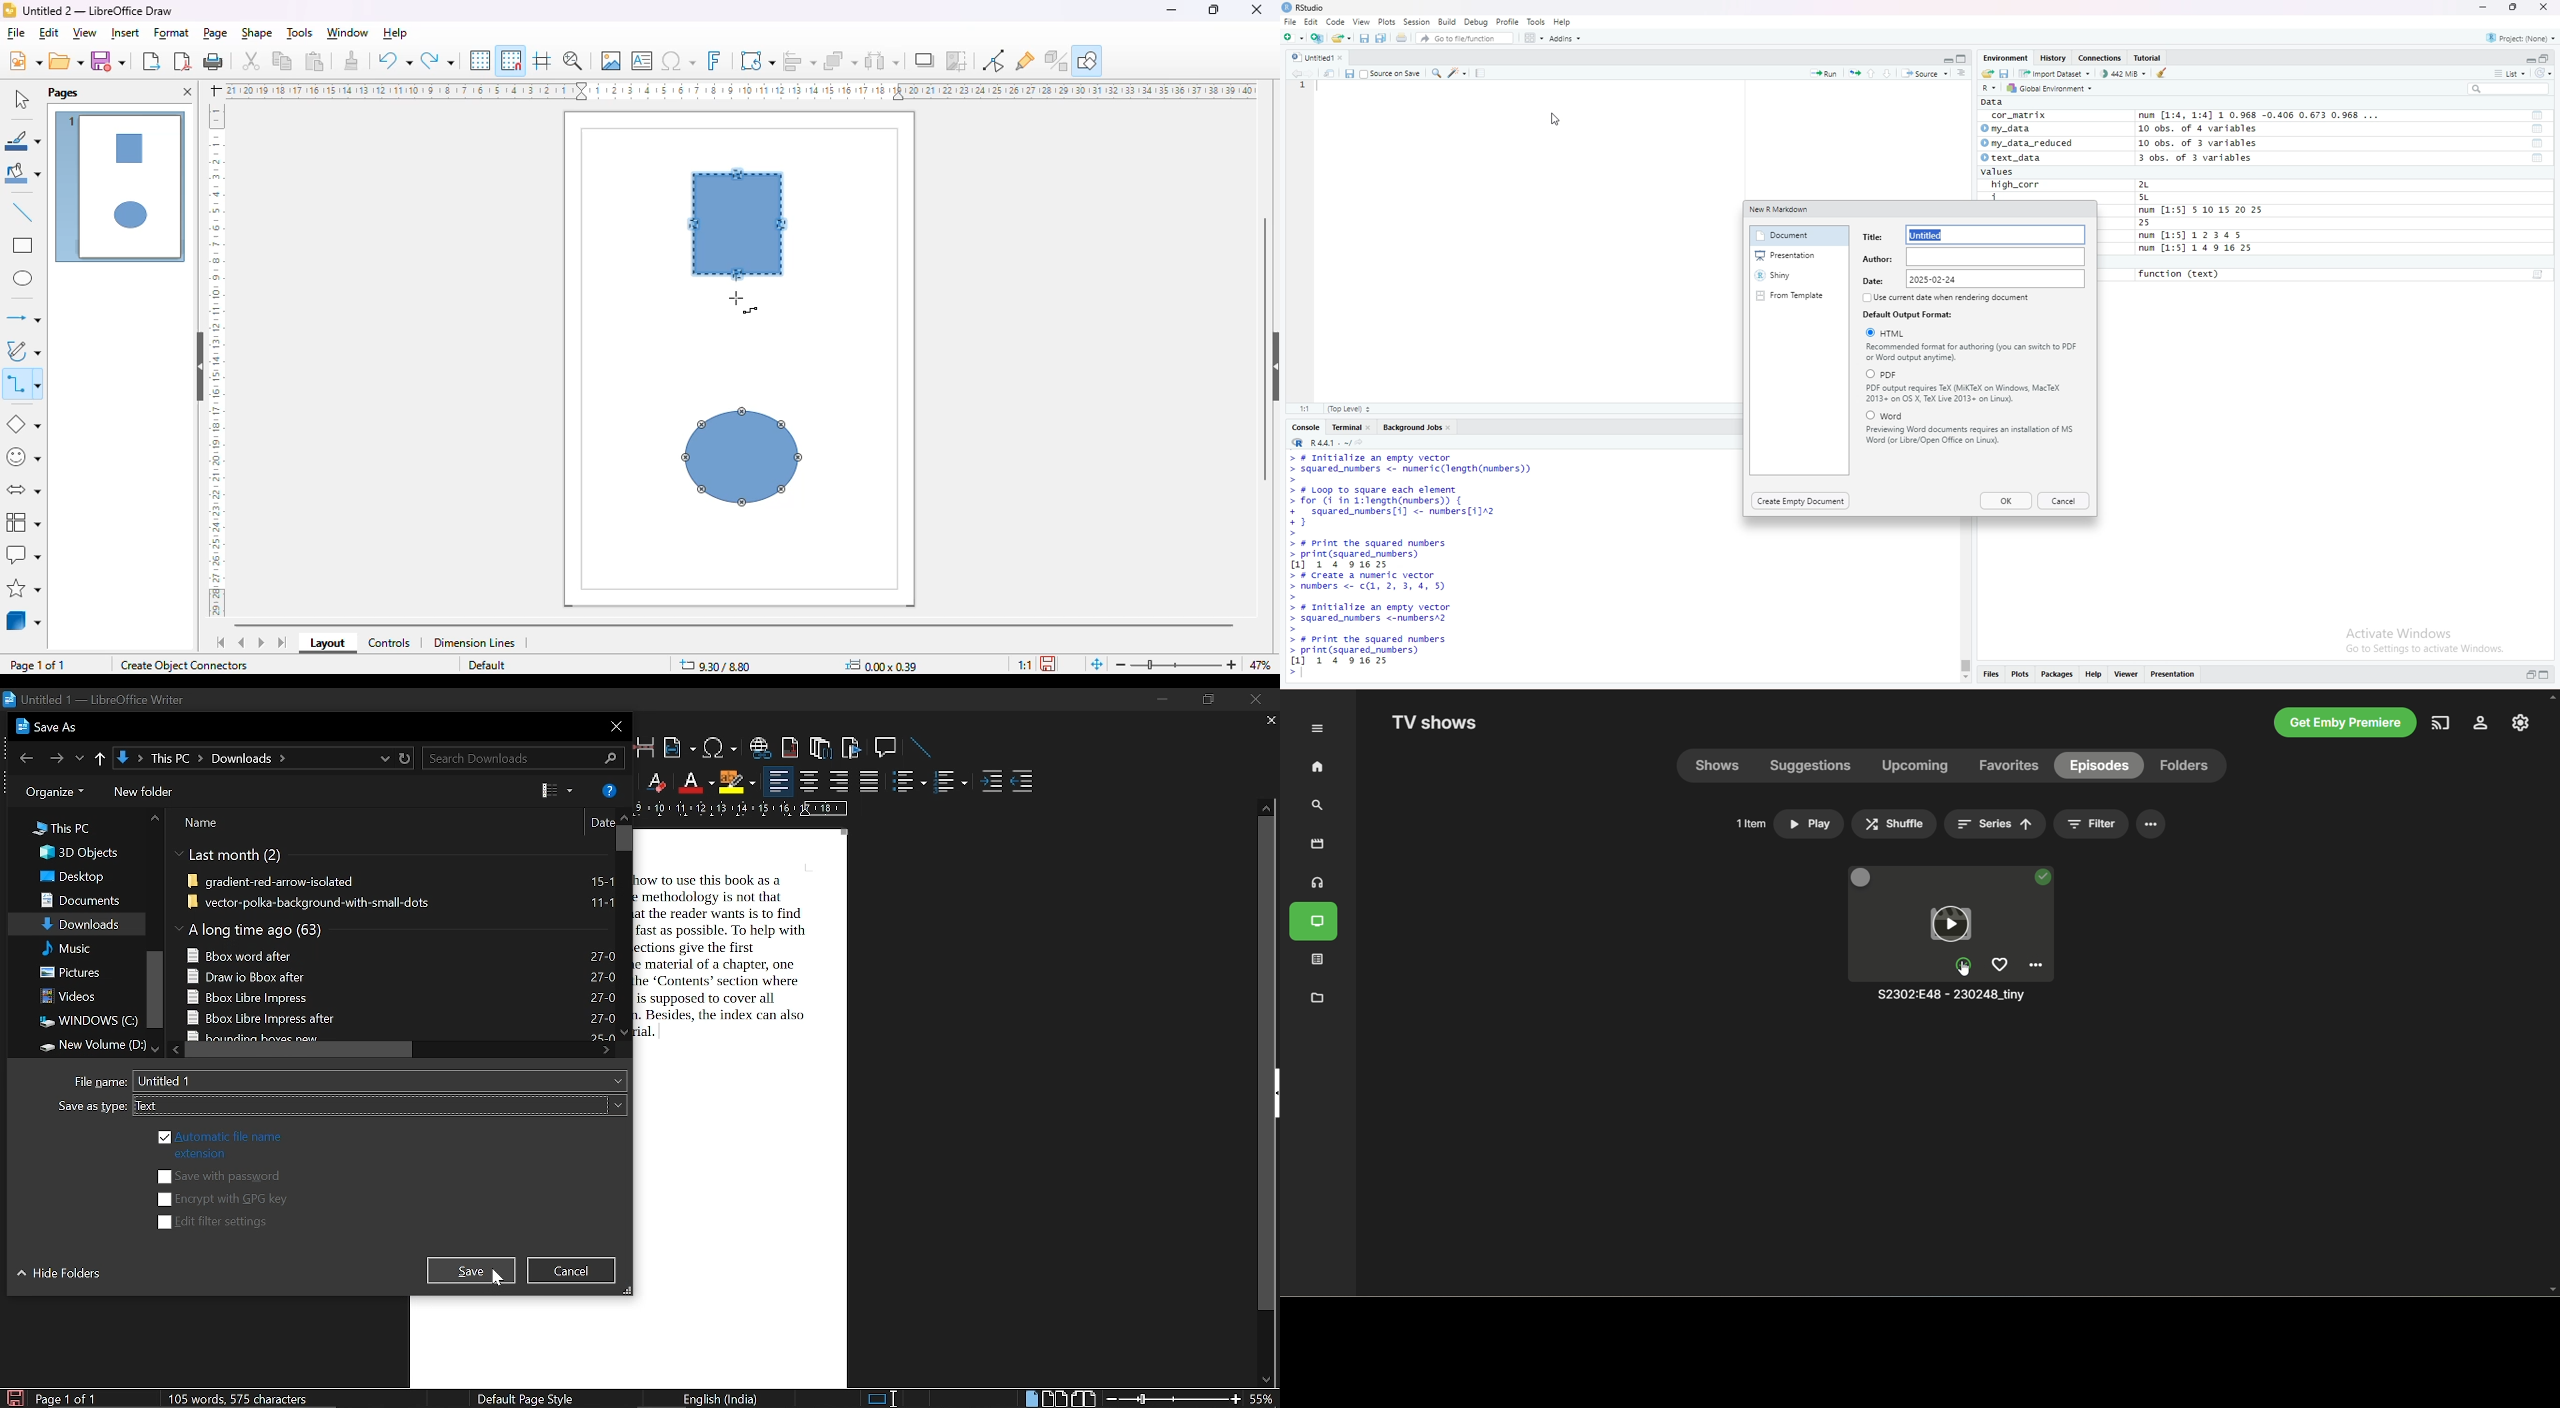 This screenshot has width=2576, height=1428. I want to click on rectangle, so click(23, 246).